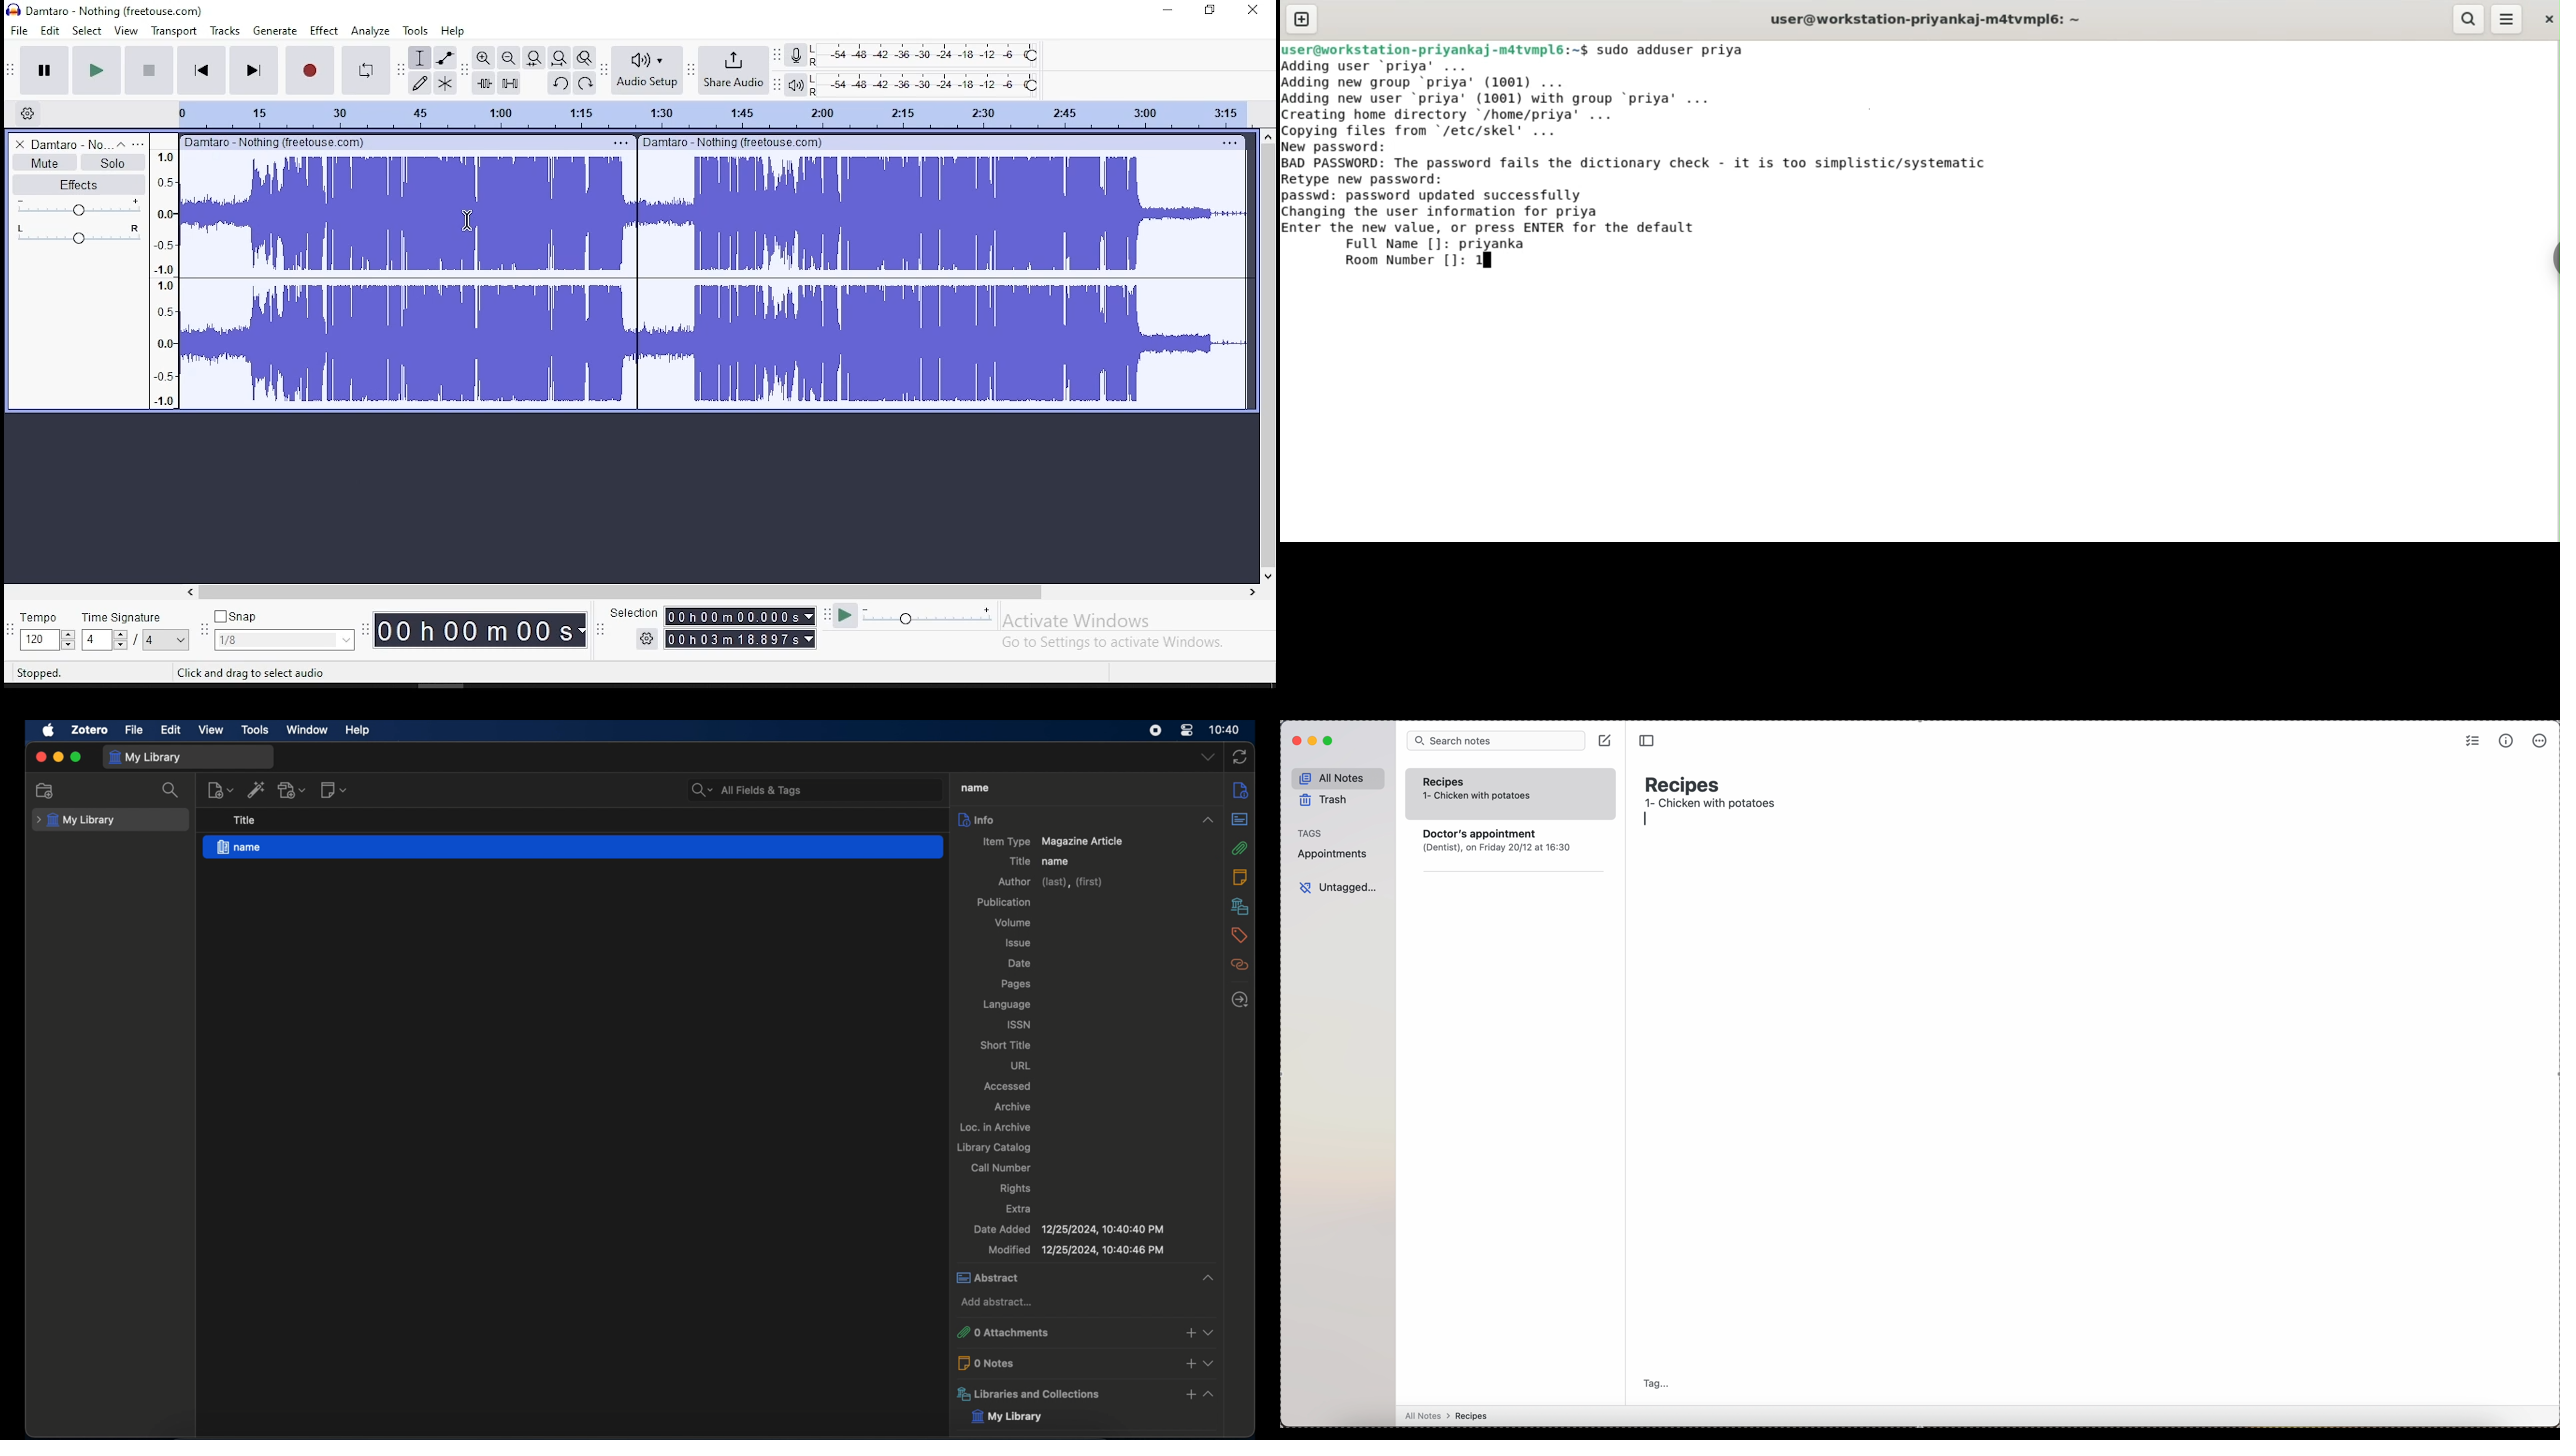 The image size is (2576, 1456). I want to click on control center, so click(1187, 731).